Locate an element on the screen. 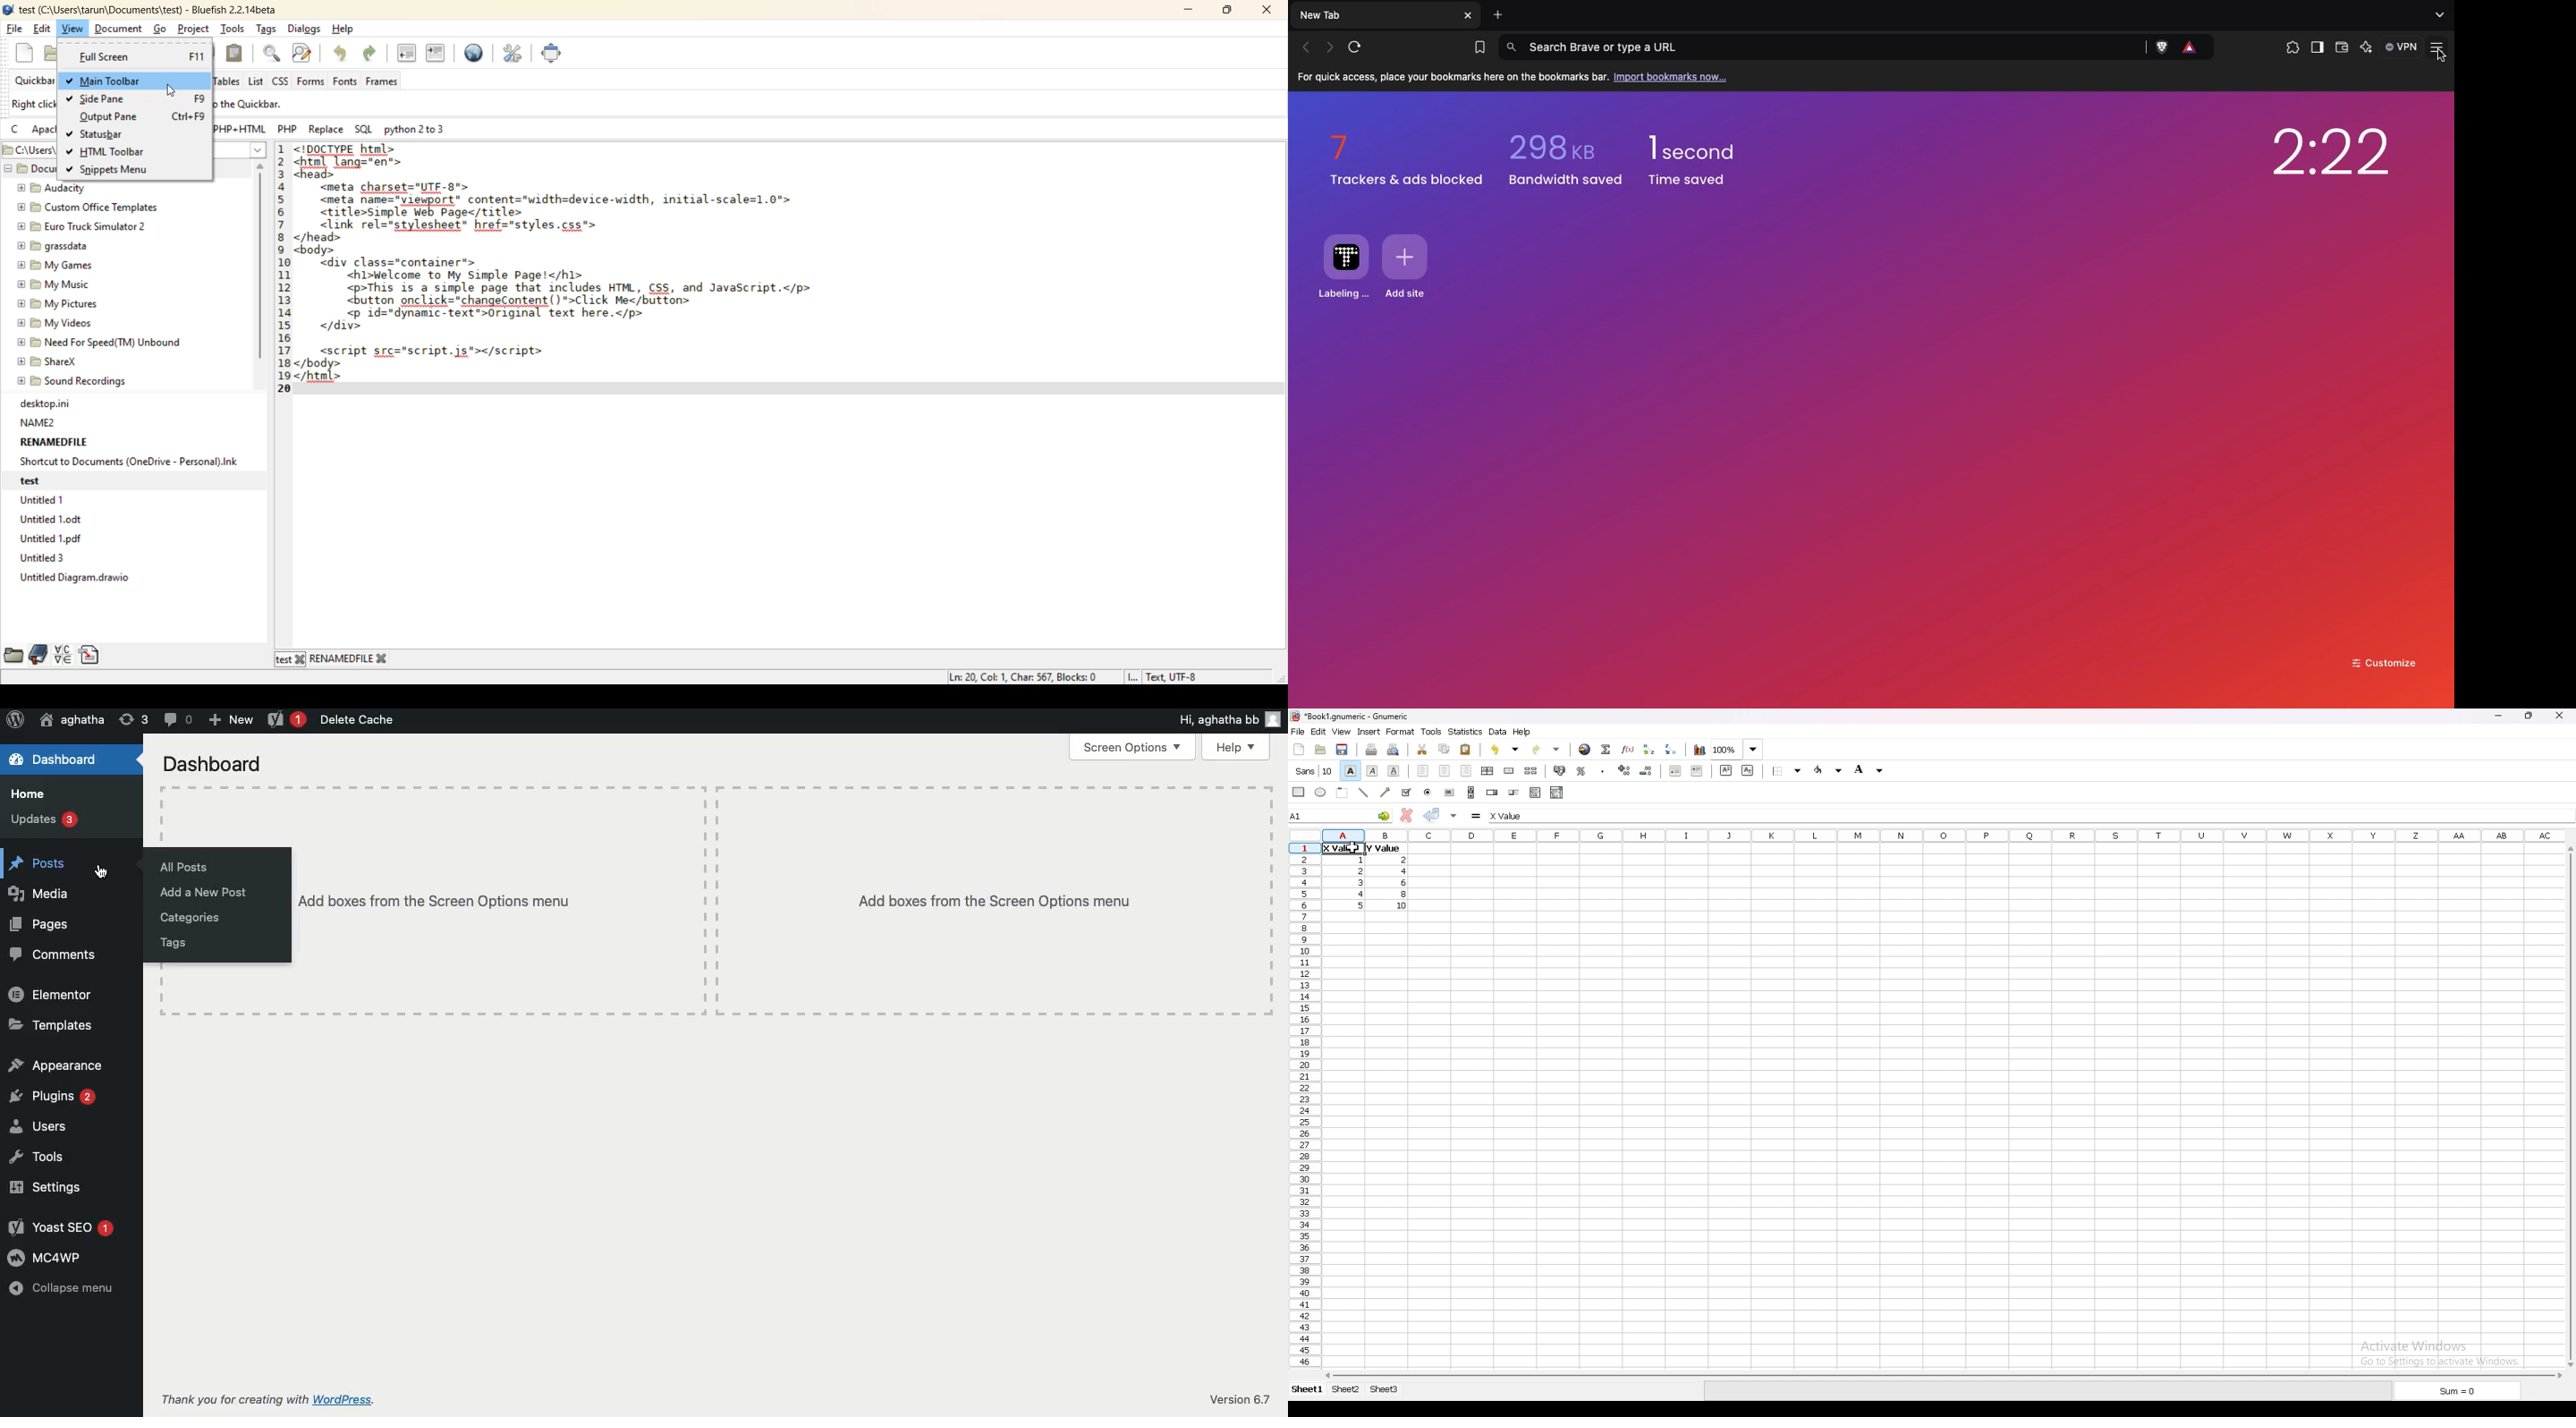  Delete cache is located at coordinates (360, 721).